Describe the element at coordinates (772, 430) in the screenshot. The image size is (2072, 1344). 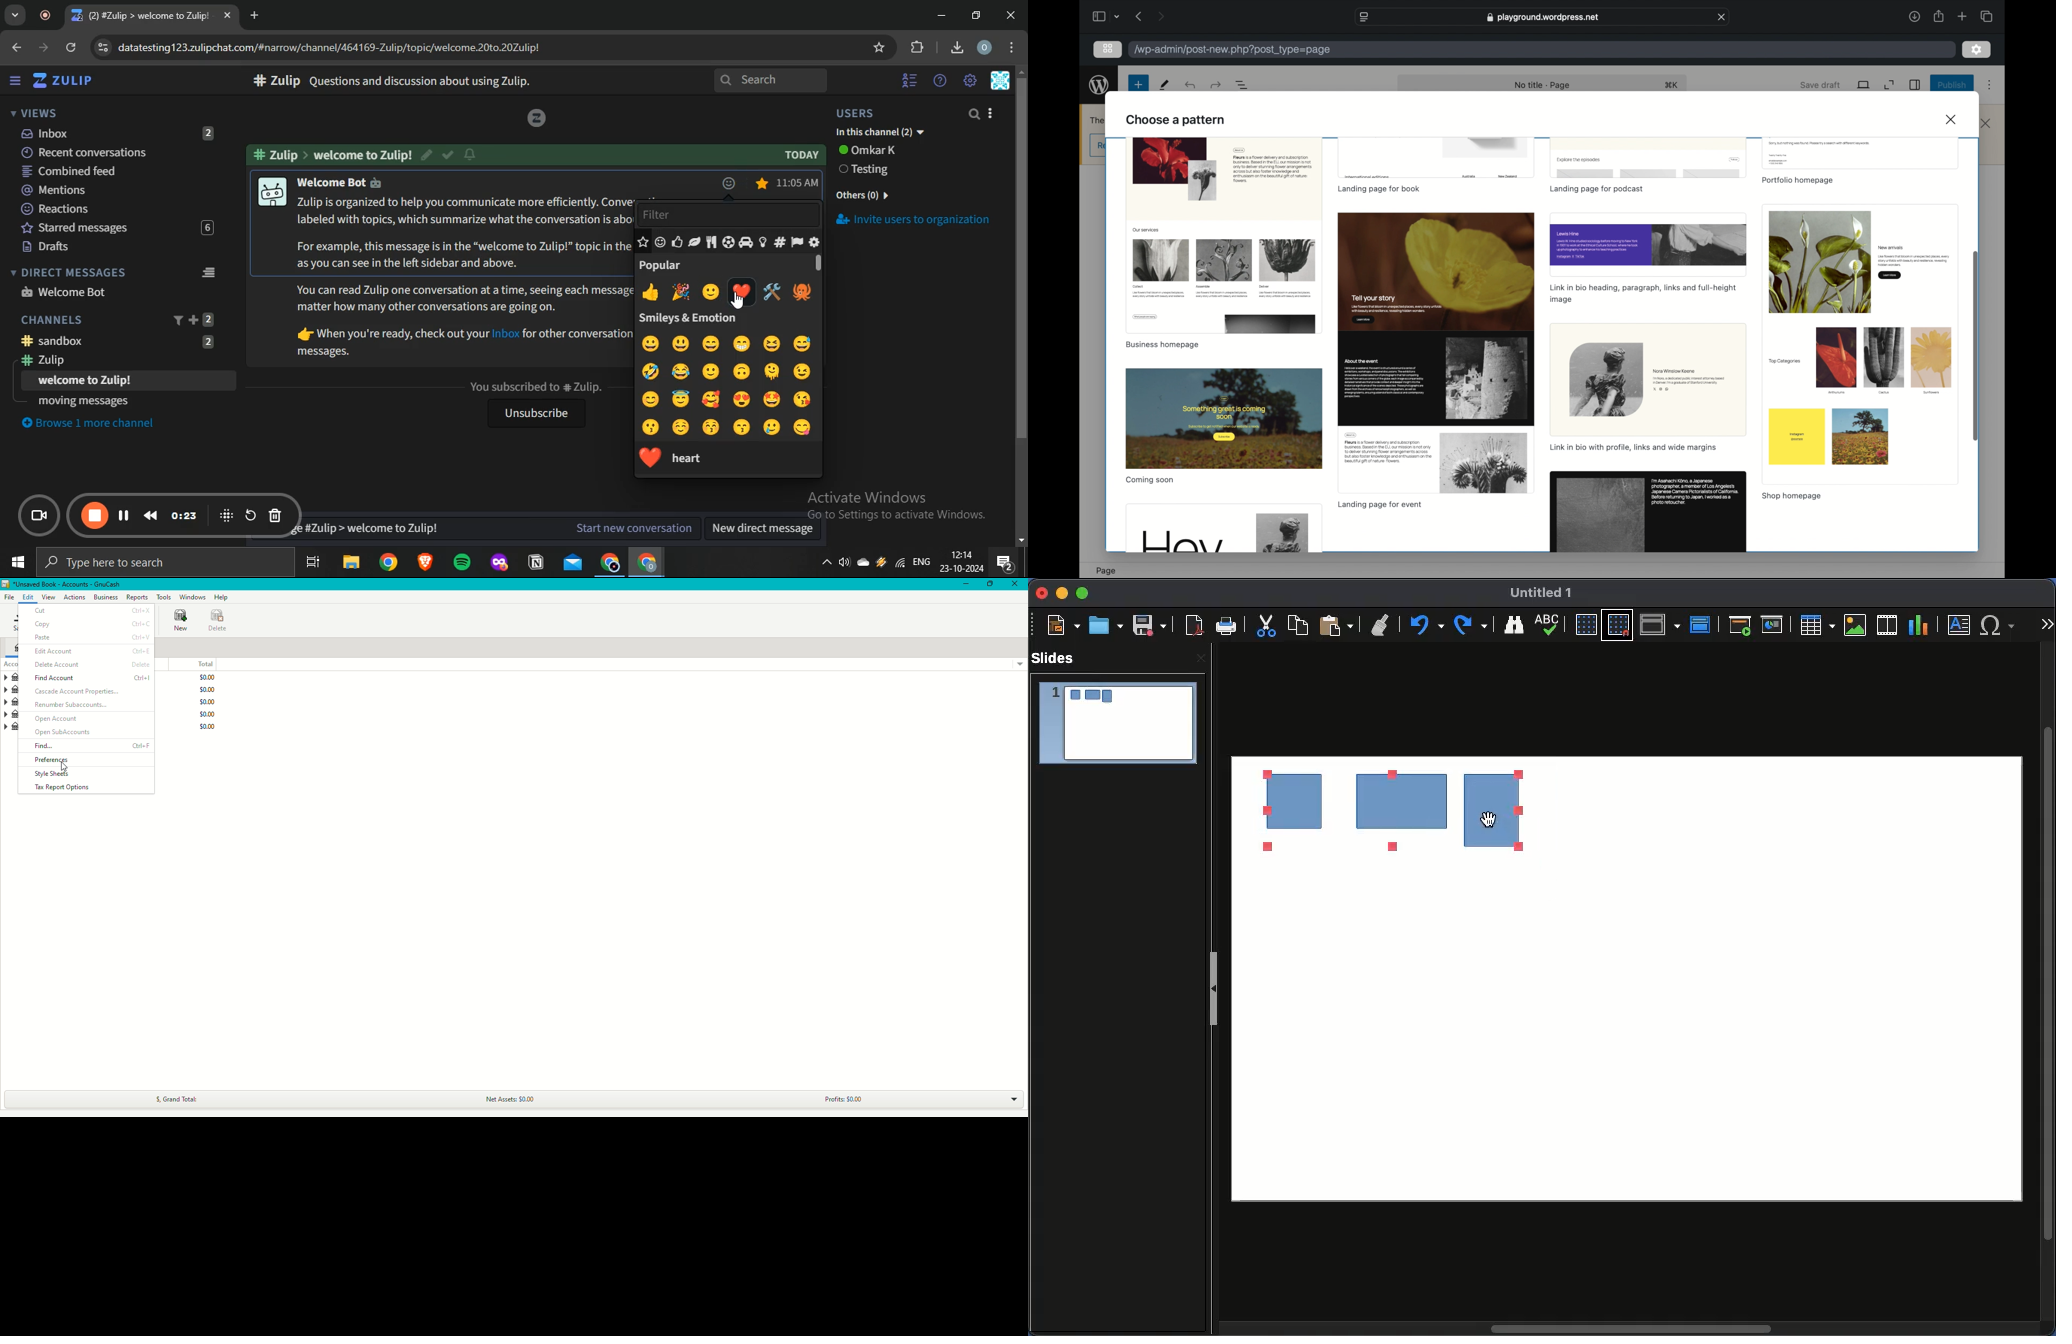
I see `miling face with tear` at that location.